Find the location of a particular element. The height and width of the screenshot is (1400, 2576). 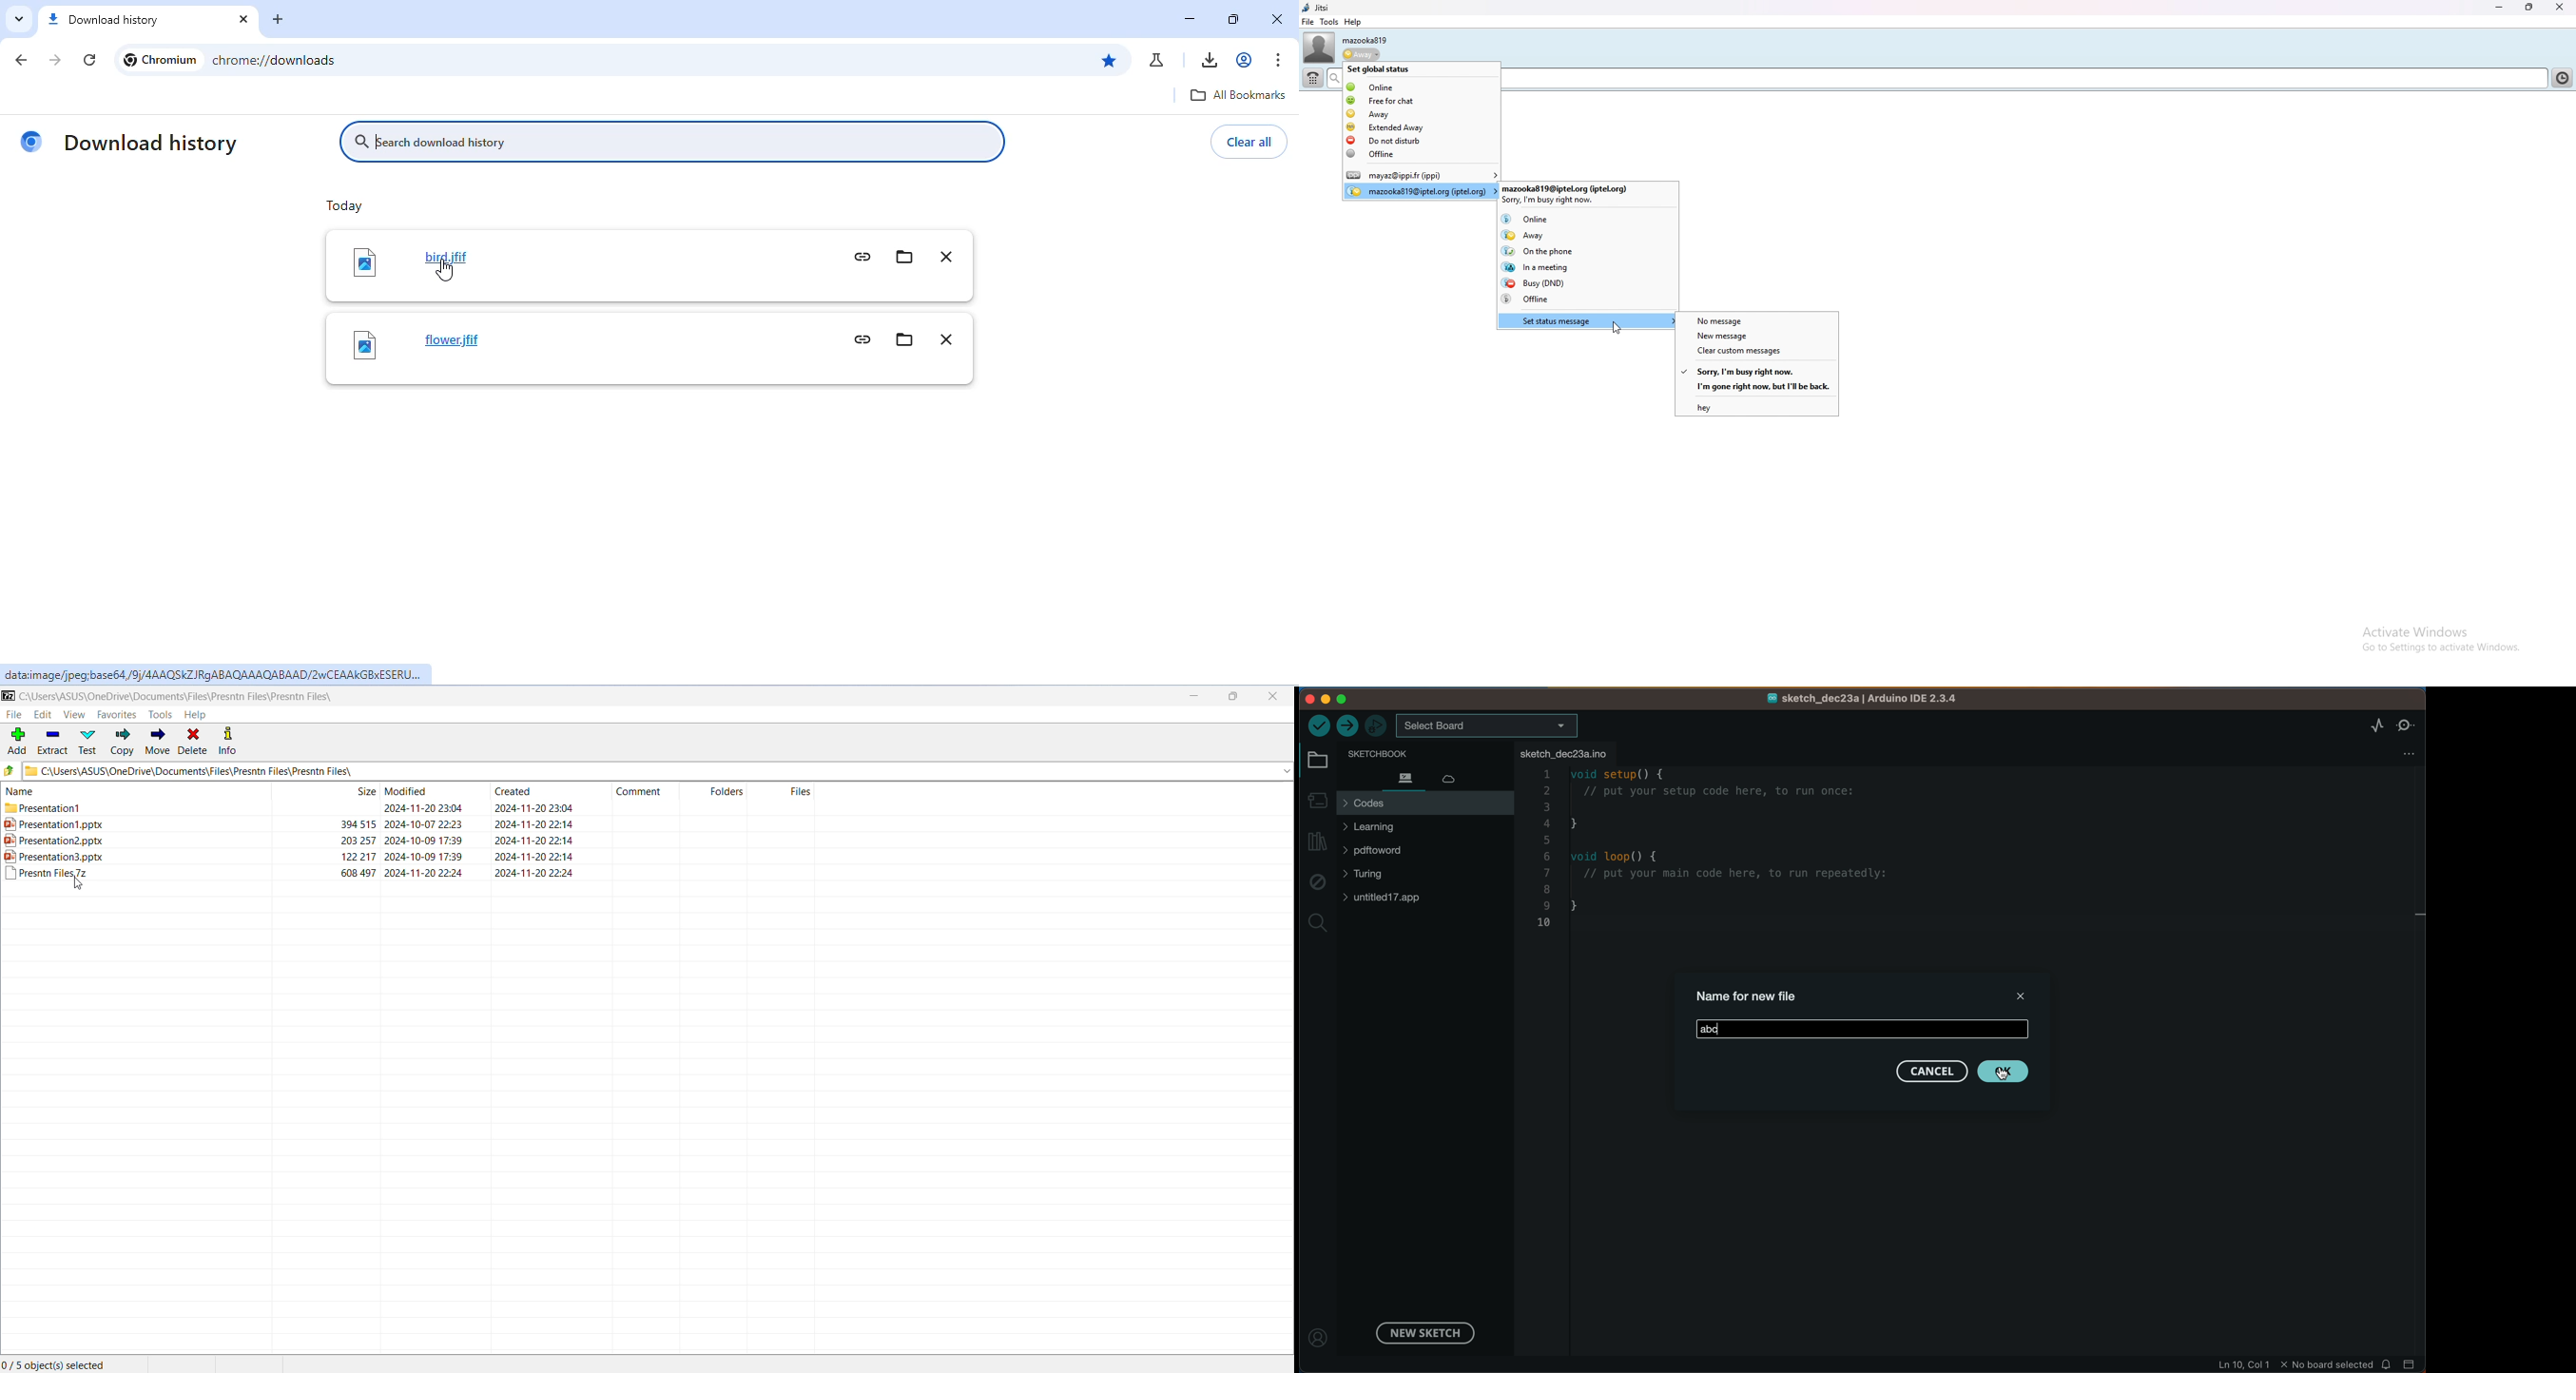

cancel is located at coordinates (1930, 1071).